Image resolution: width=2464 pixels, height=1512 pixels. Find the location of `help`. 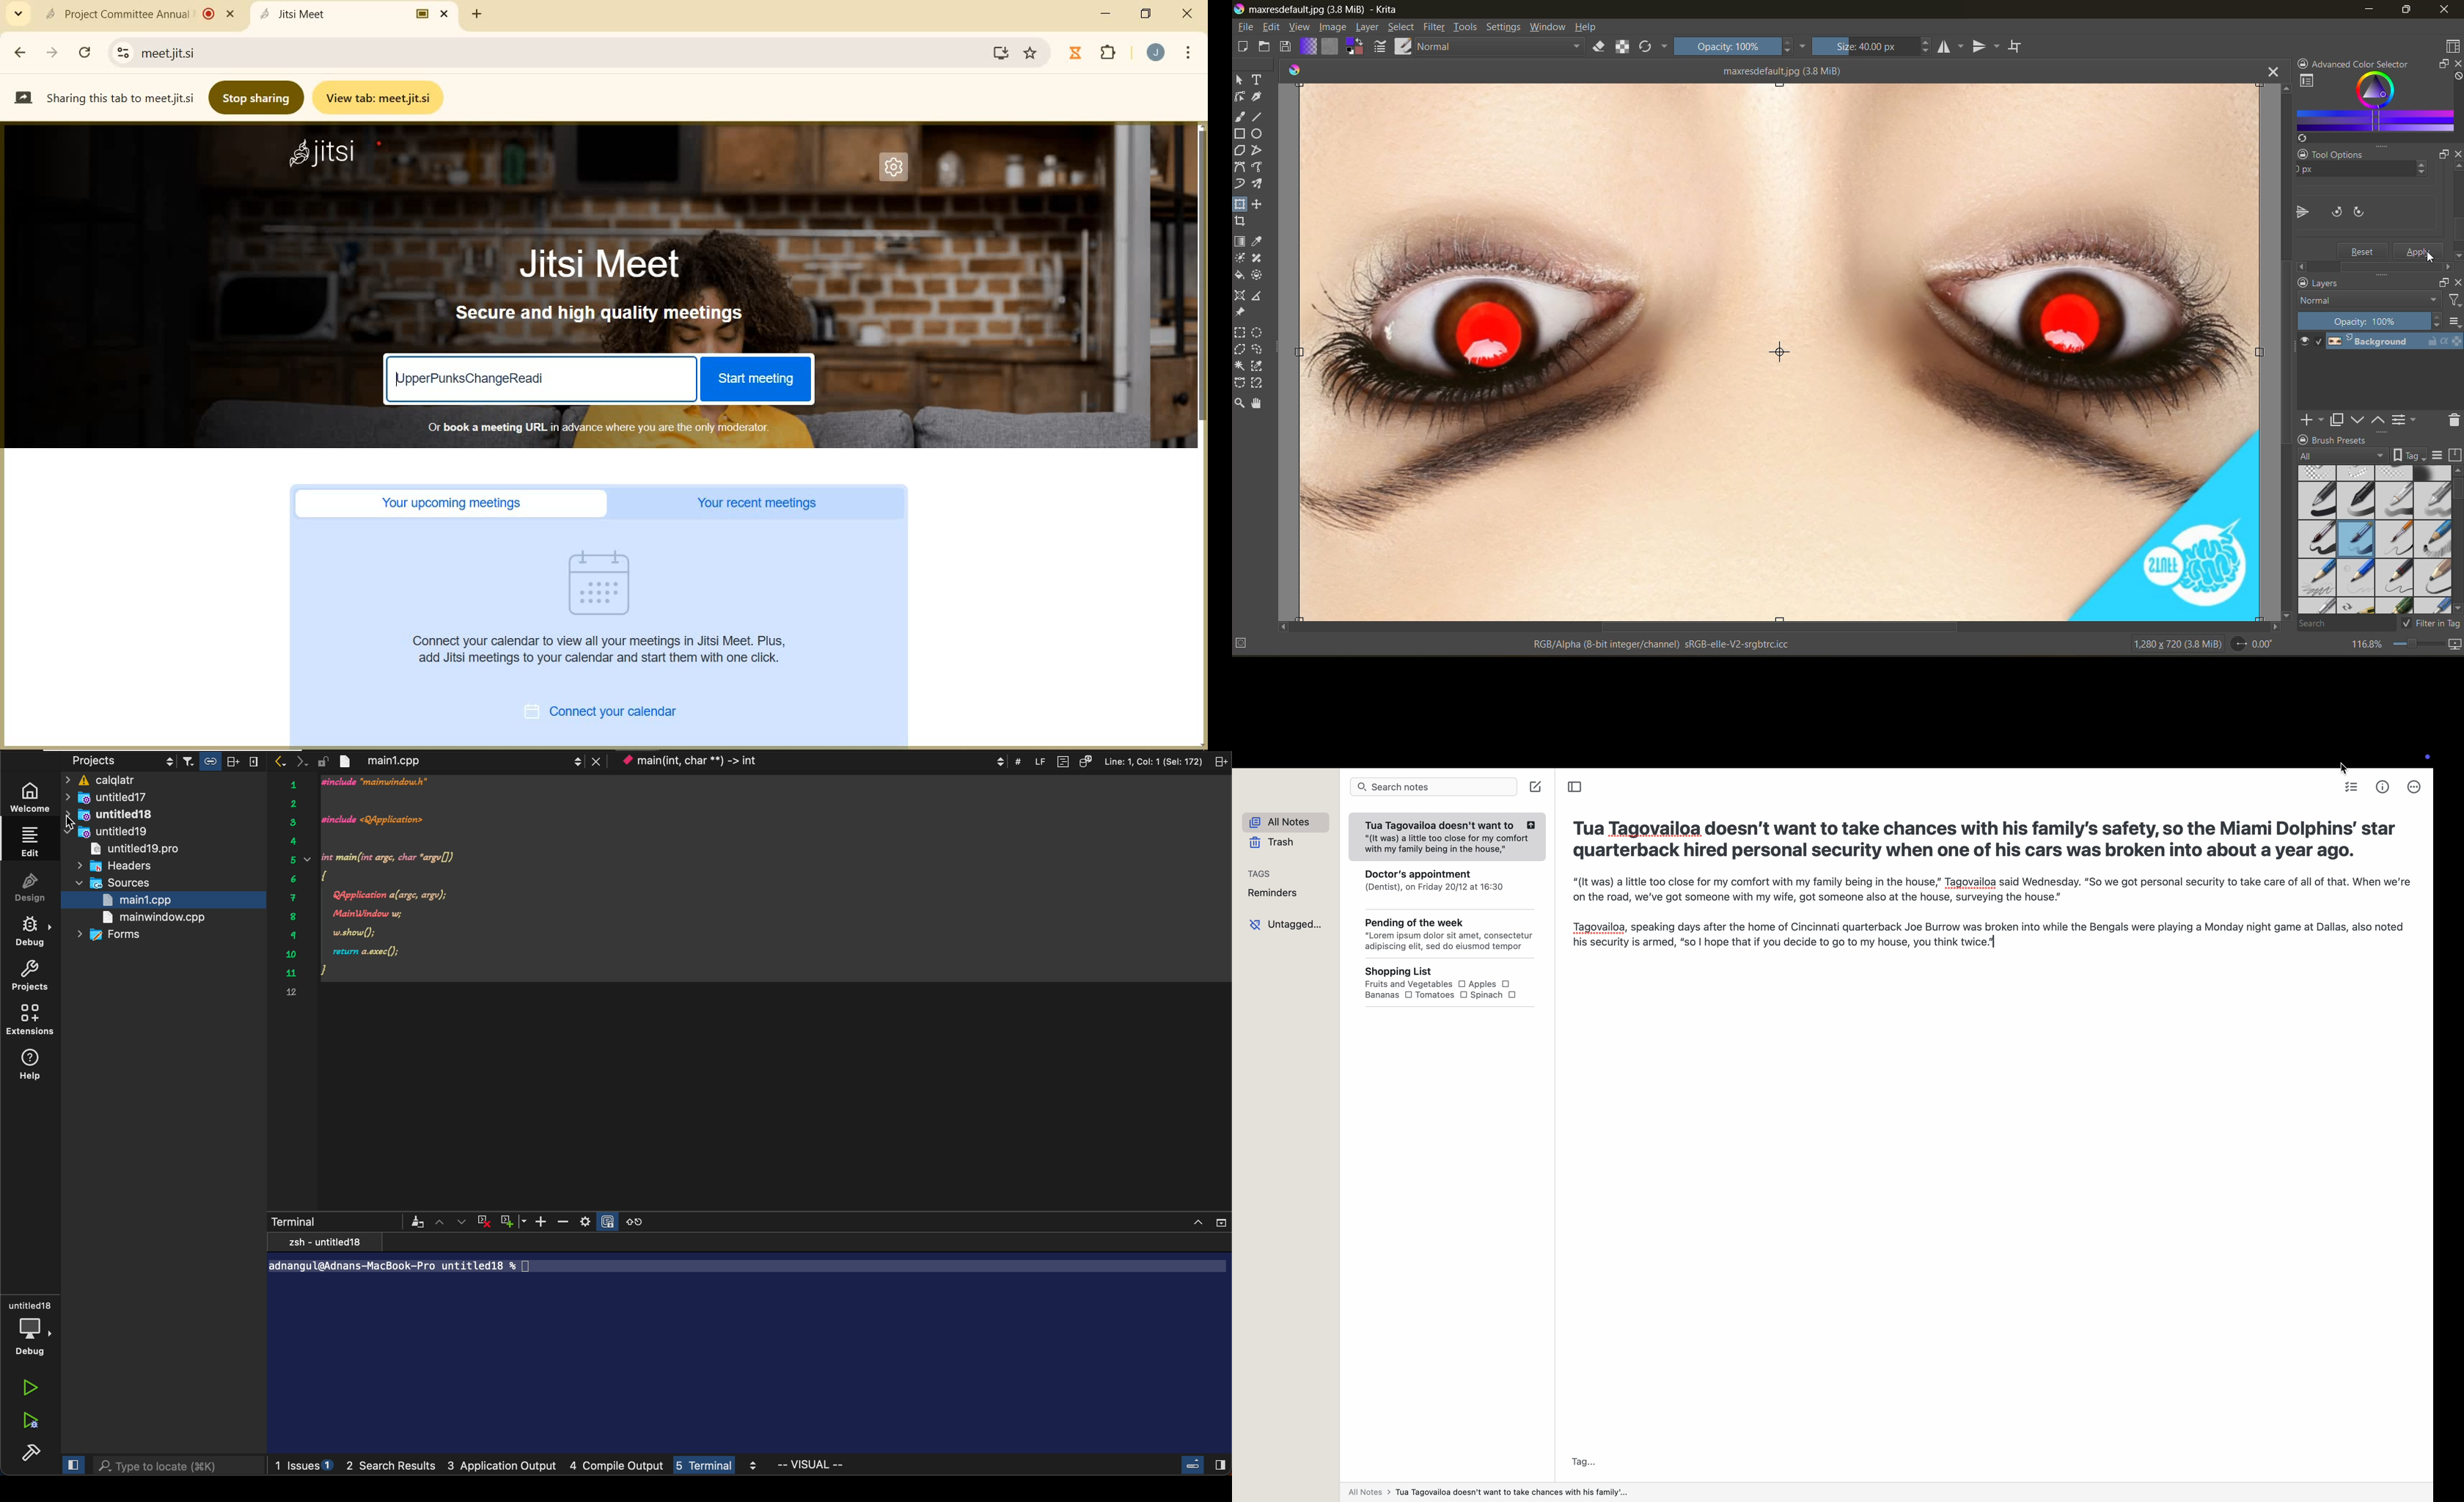

help is located at coordinates (1588, 27).